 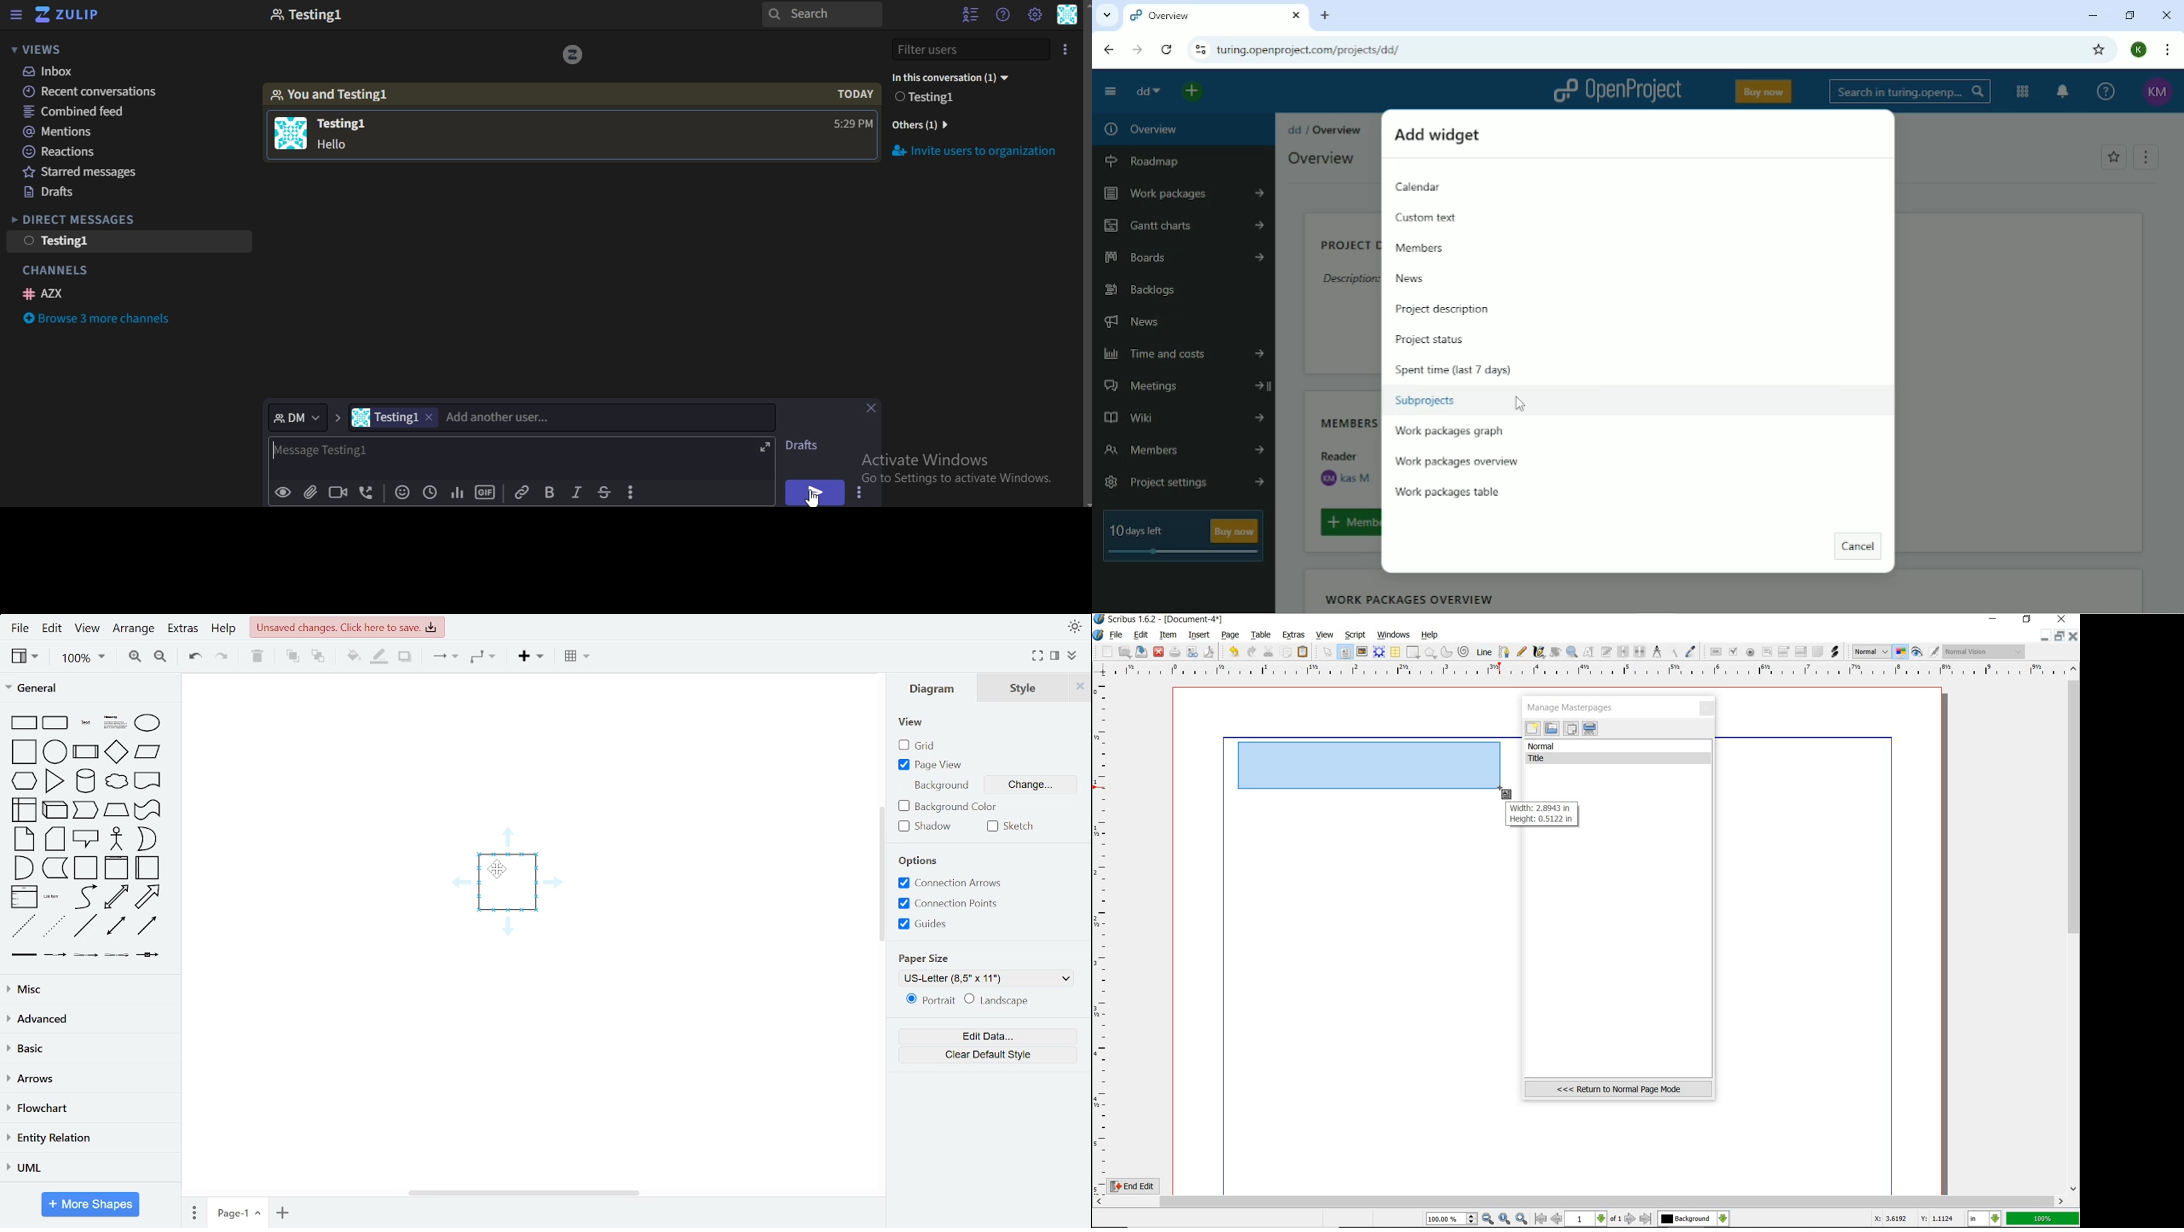 I want to click on recent conversations, so click(x=100, y=93).